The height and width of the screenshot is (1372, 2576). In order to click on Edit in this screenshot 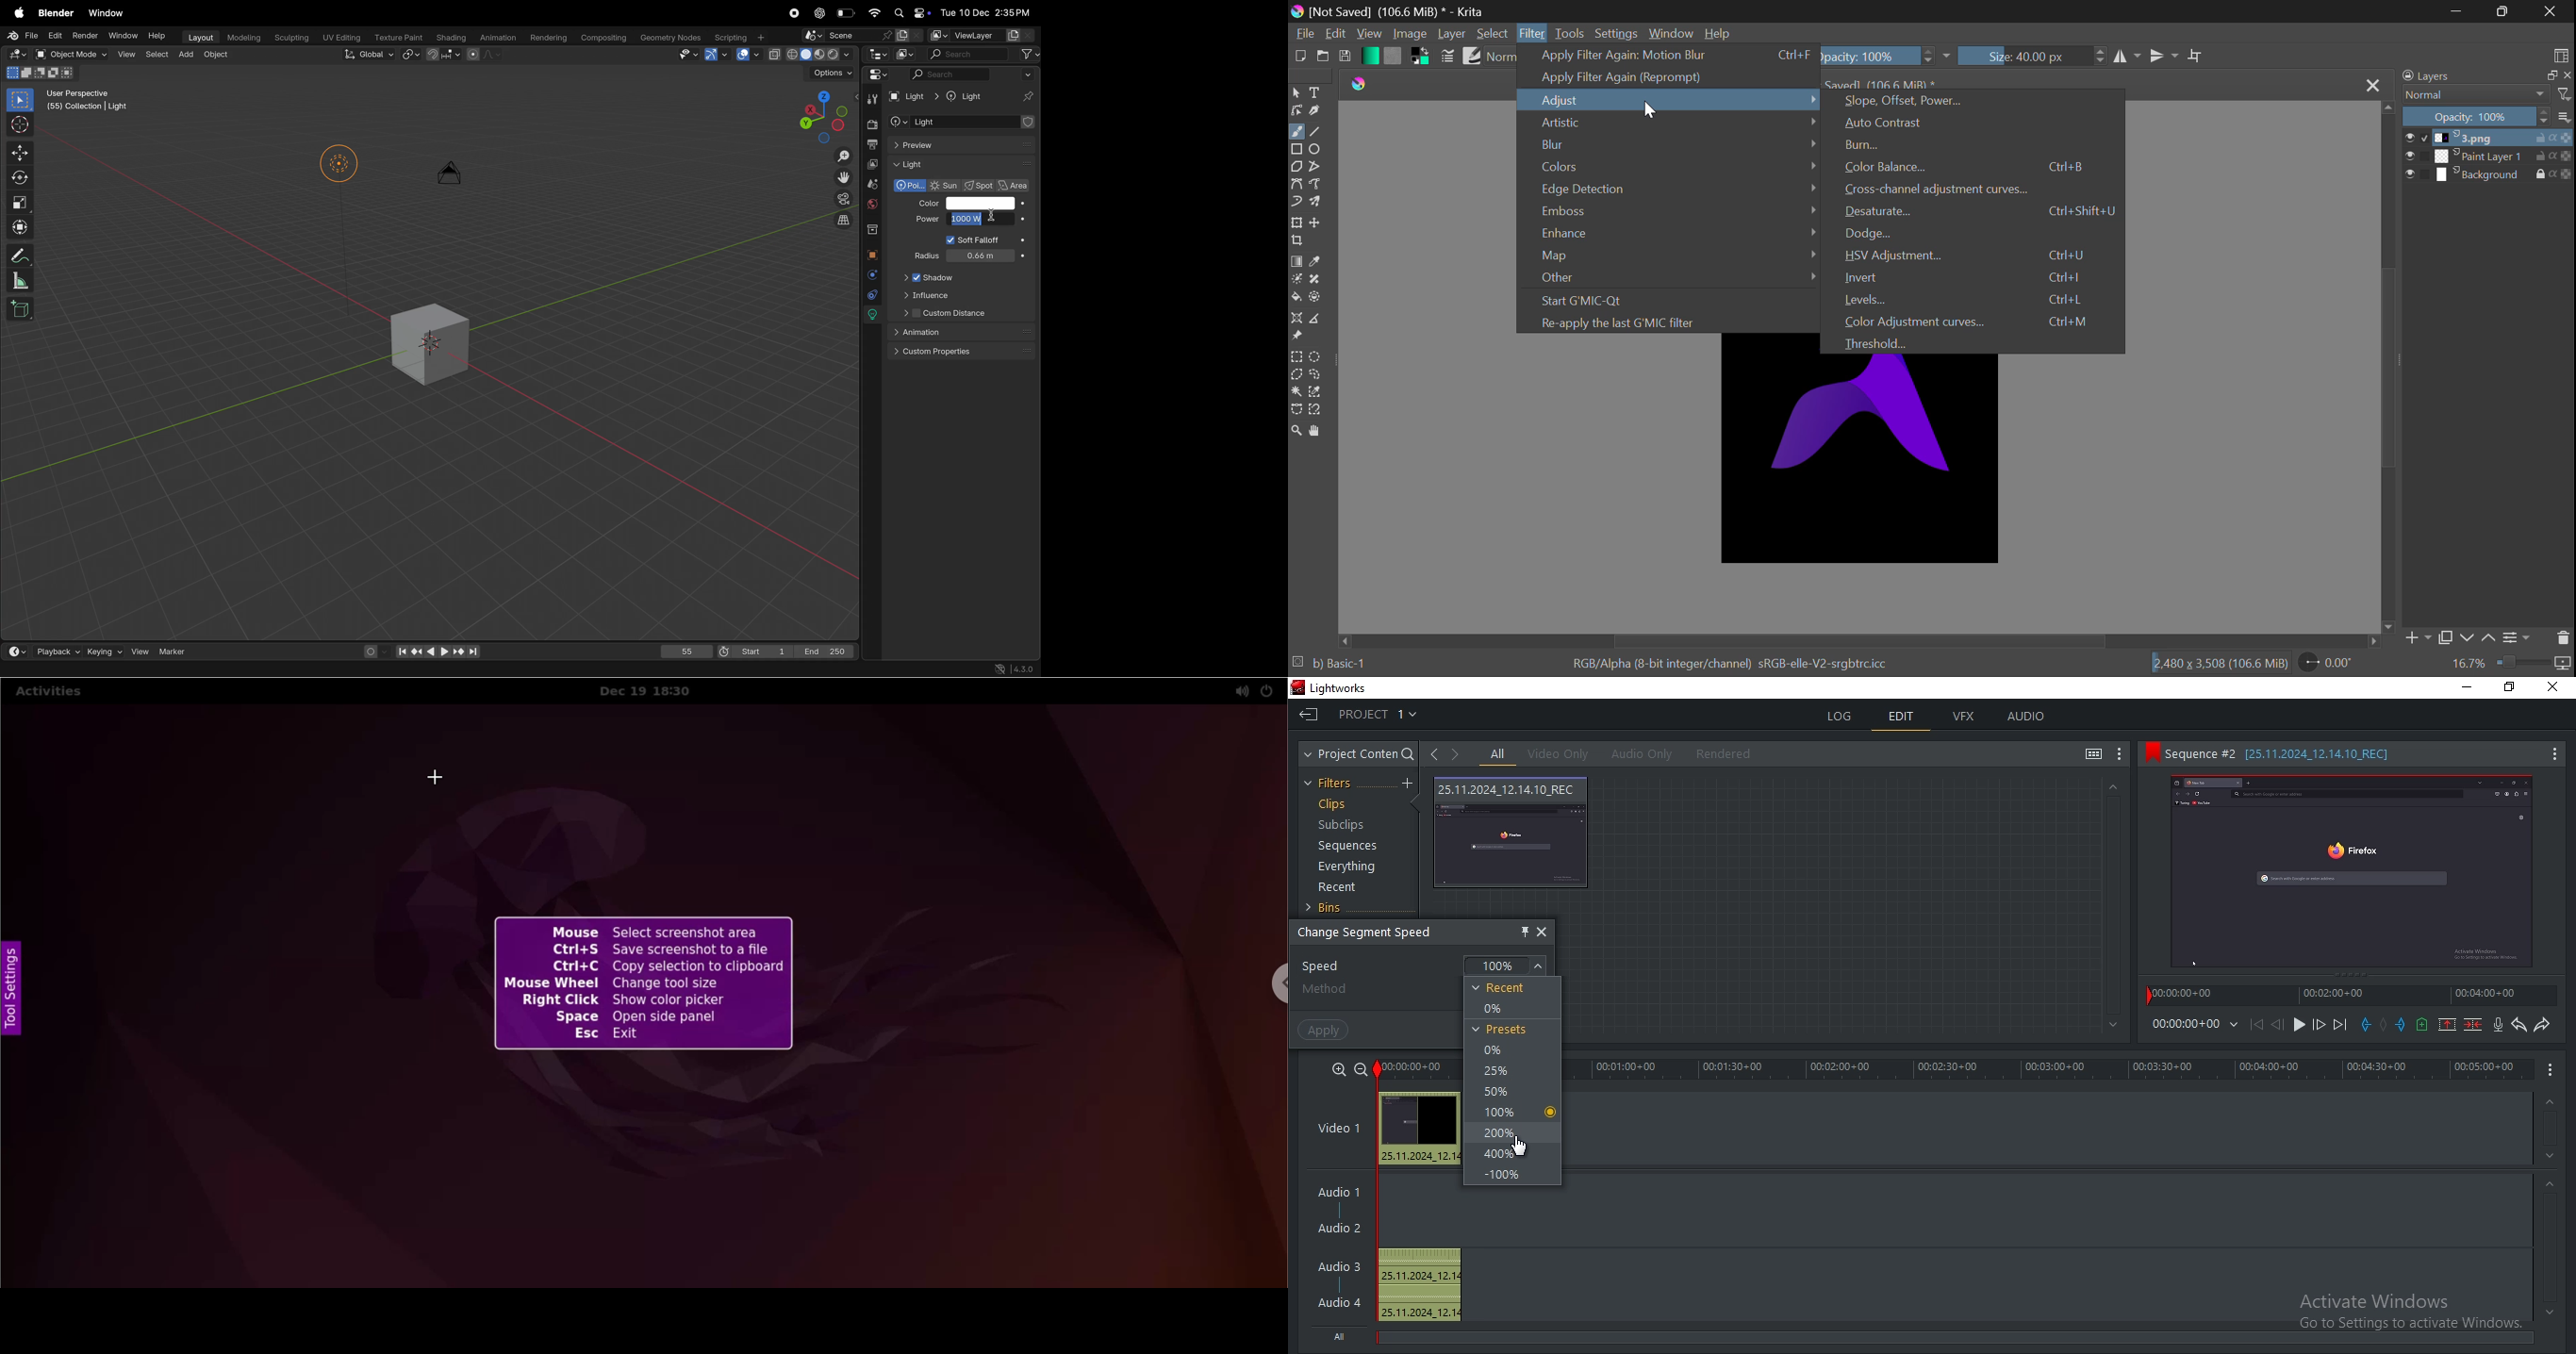, I will do `click(54, 35)`.